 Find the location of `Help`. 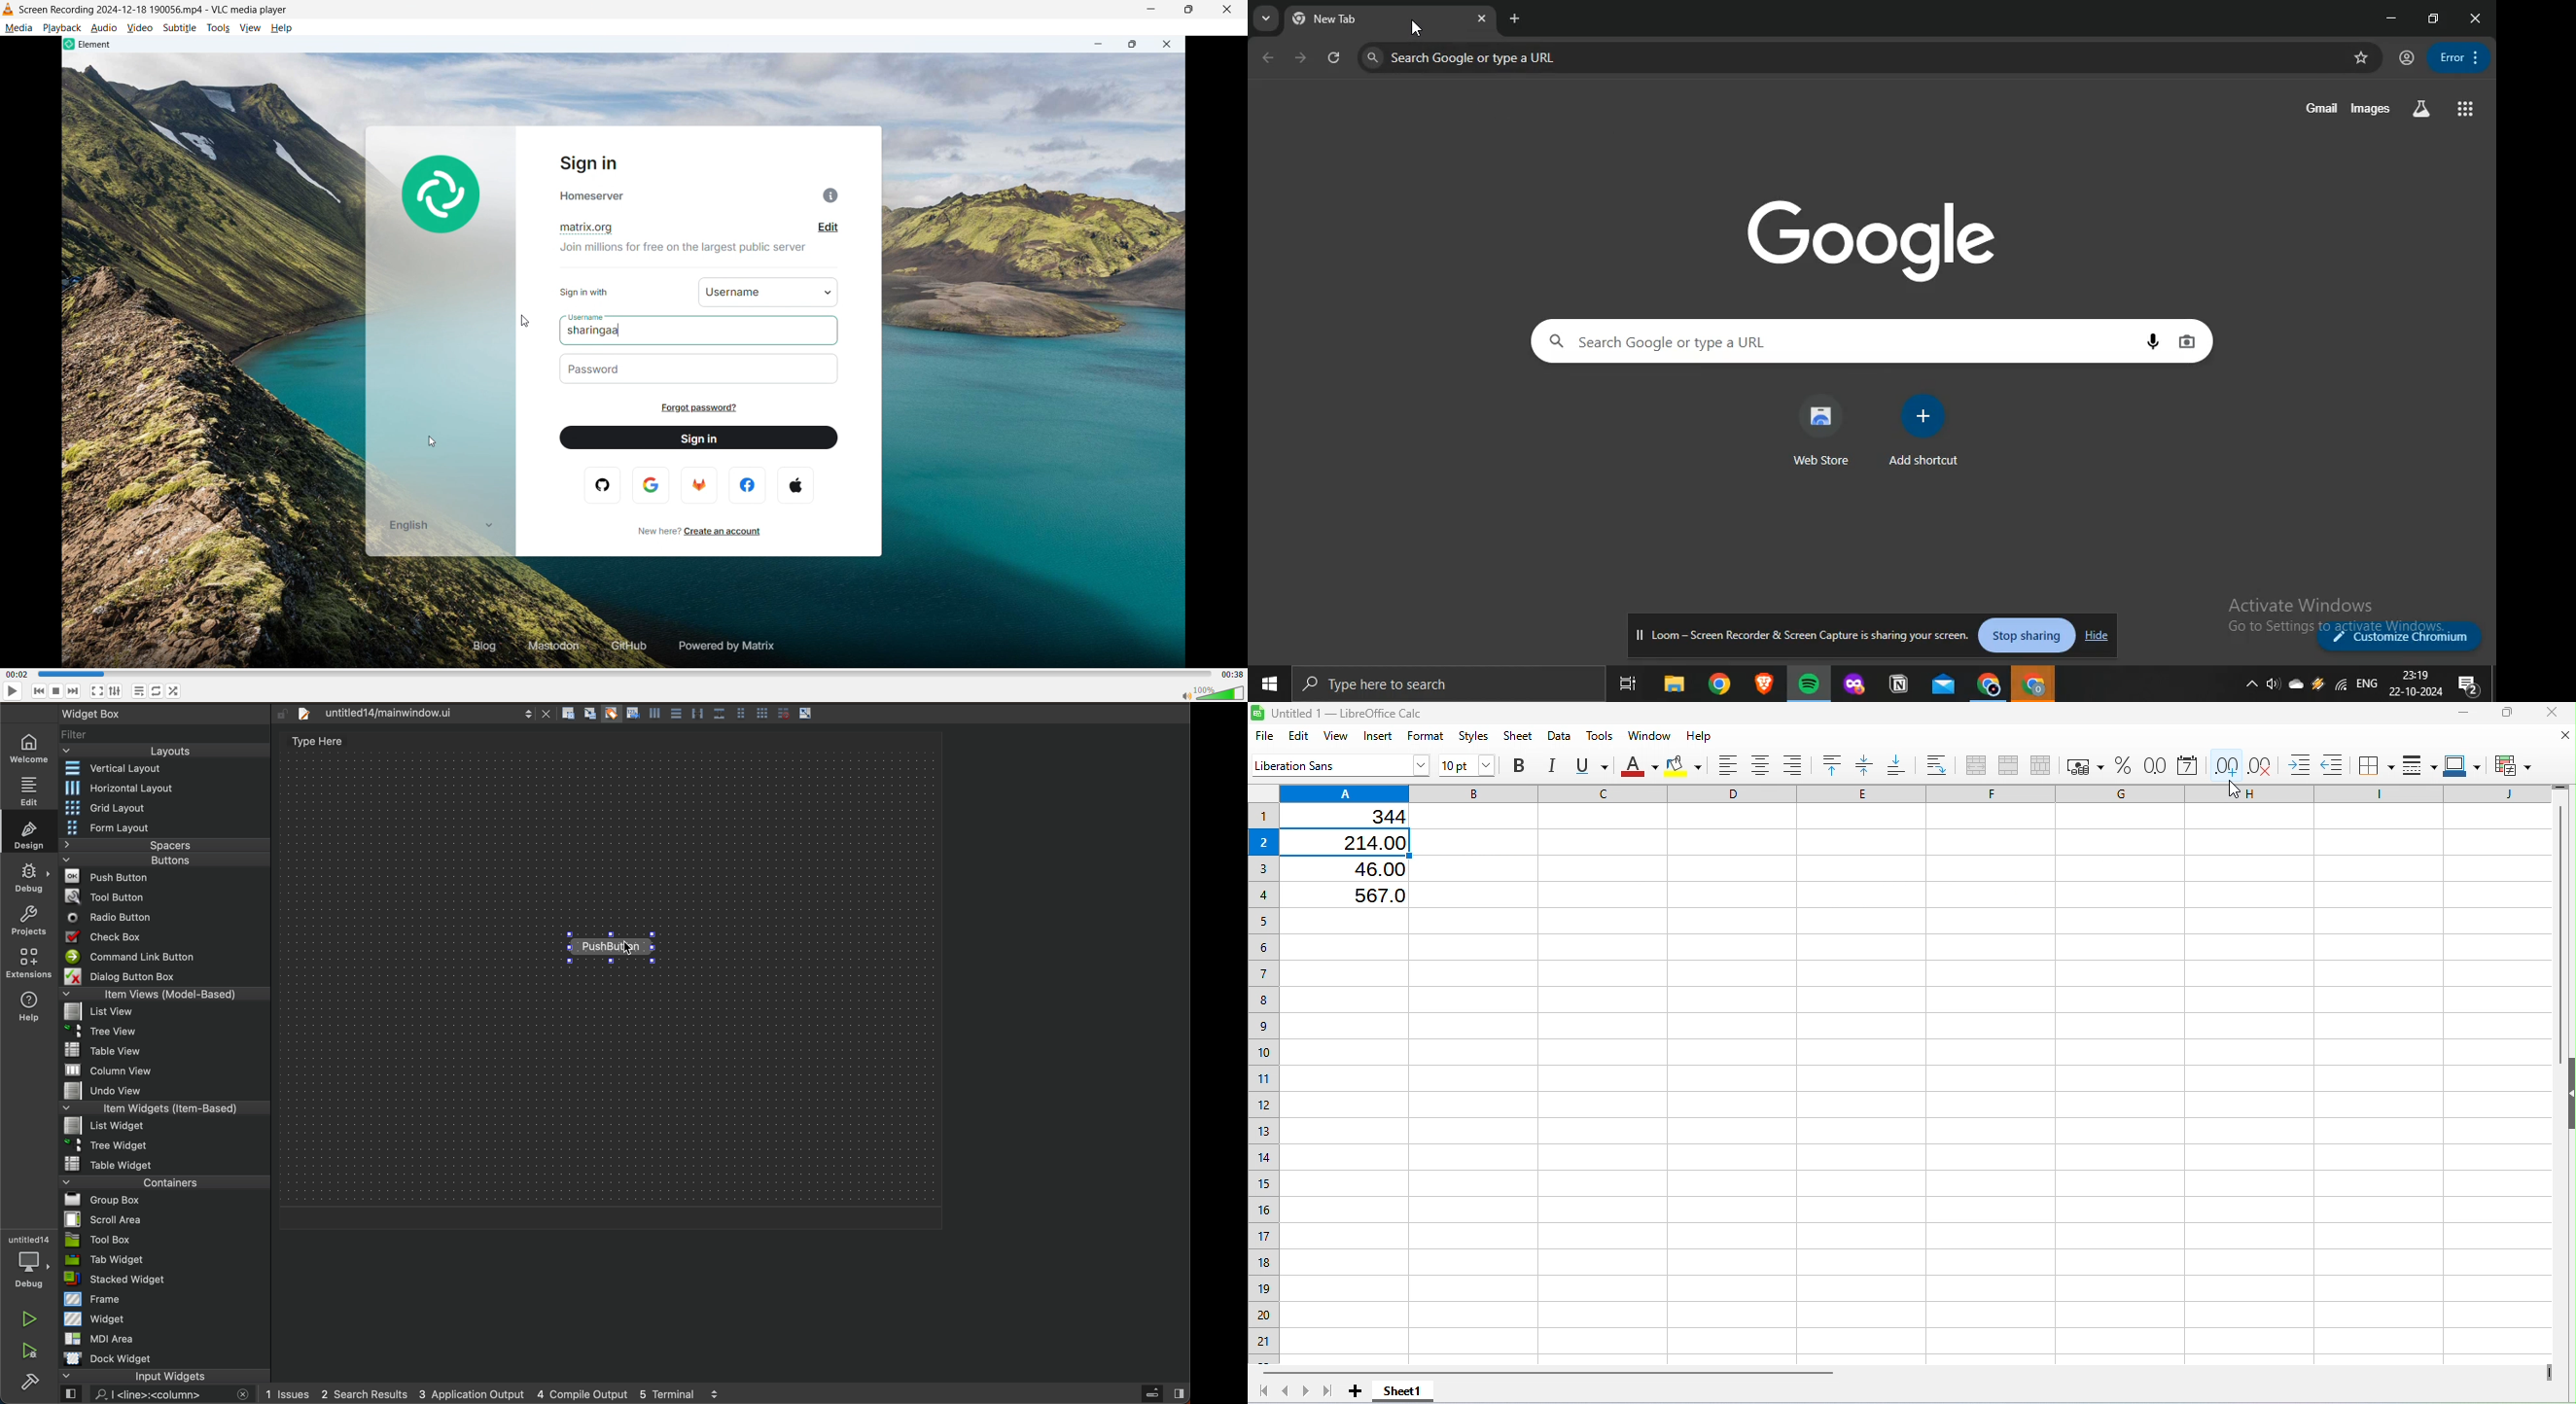

Help is located at coordinates (1696, 734).